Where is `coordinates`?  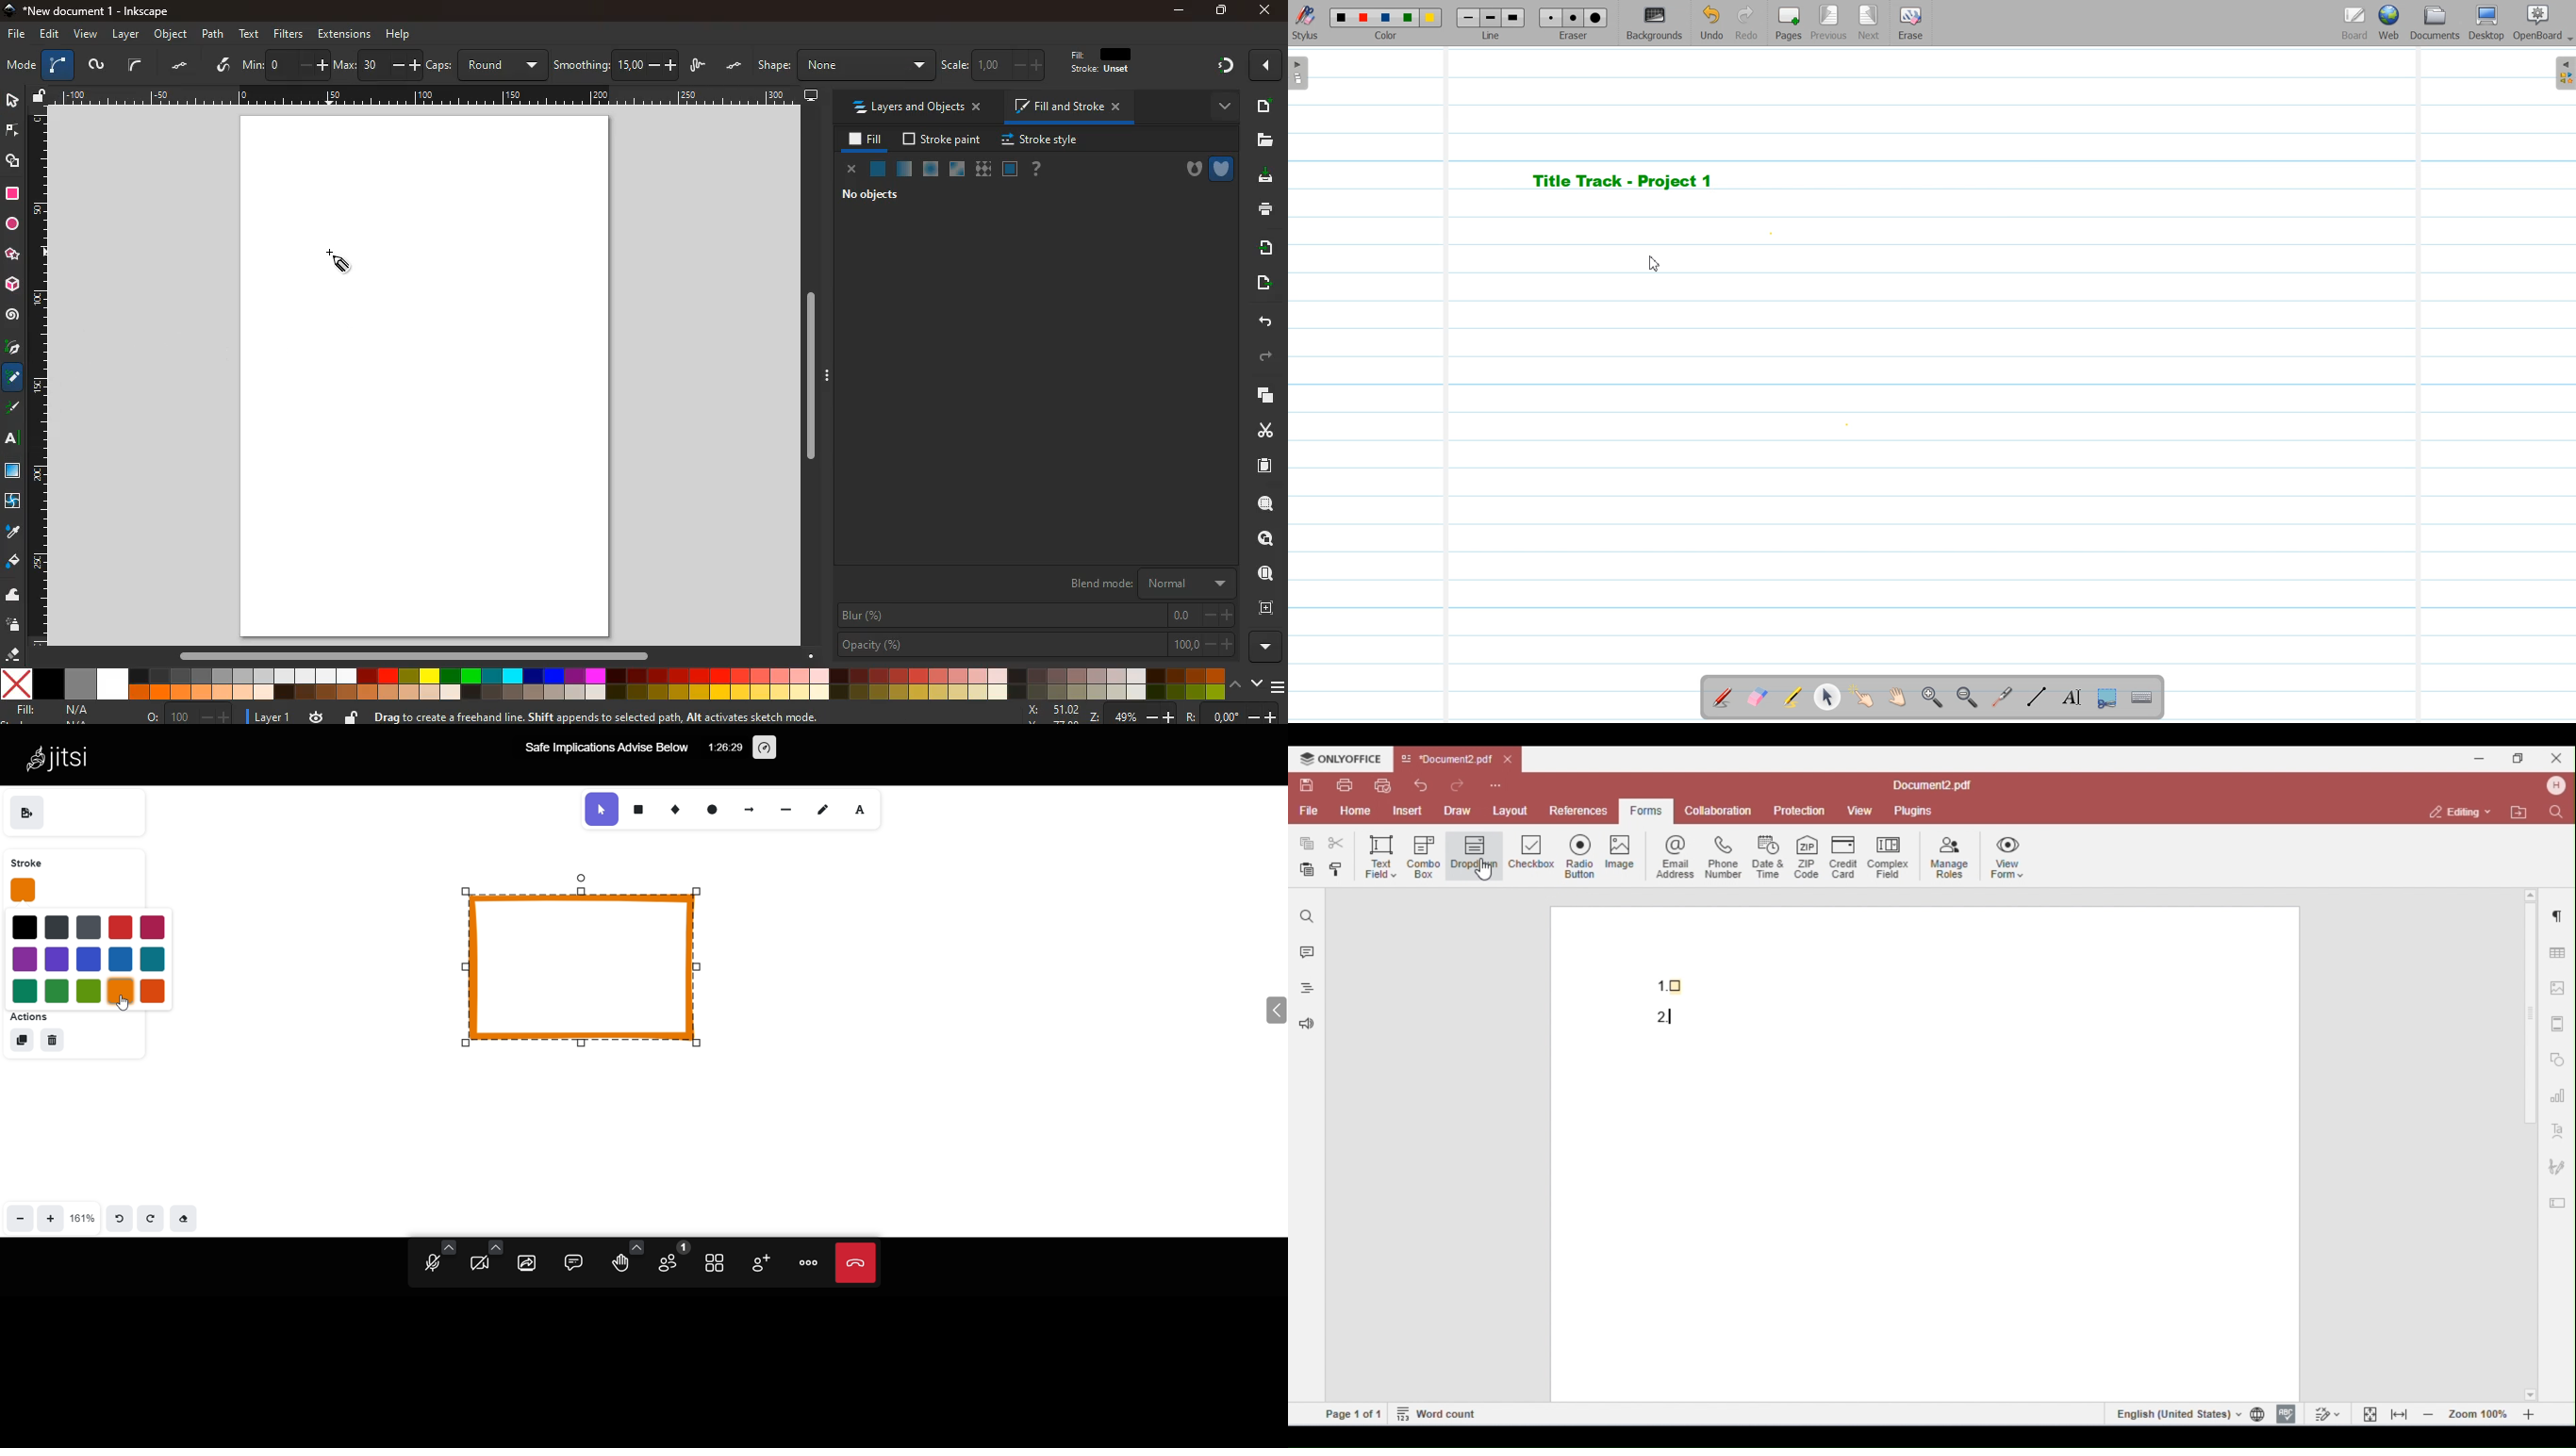
coordinates is located at coordinates (1148, 714).